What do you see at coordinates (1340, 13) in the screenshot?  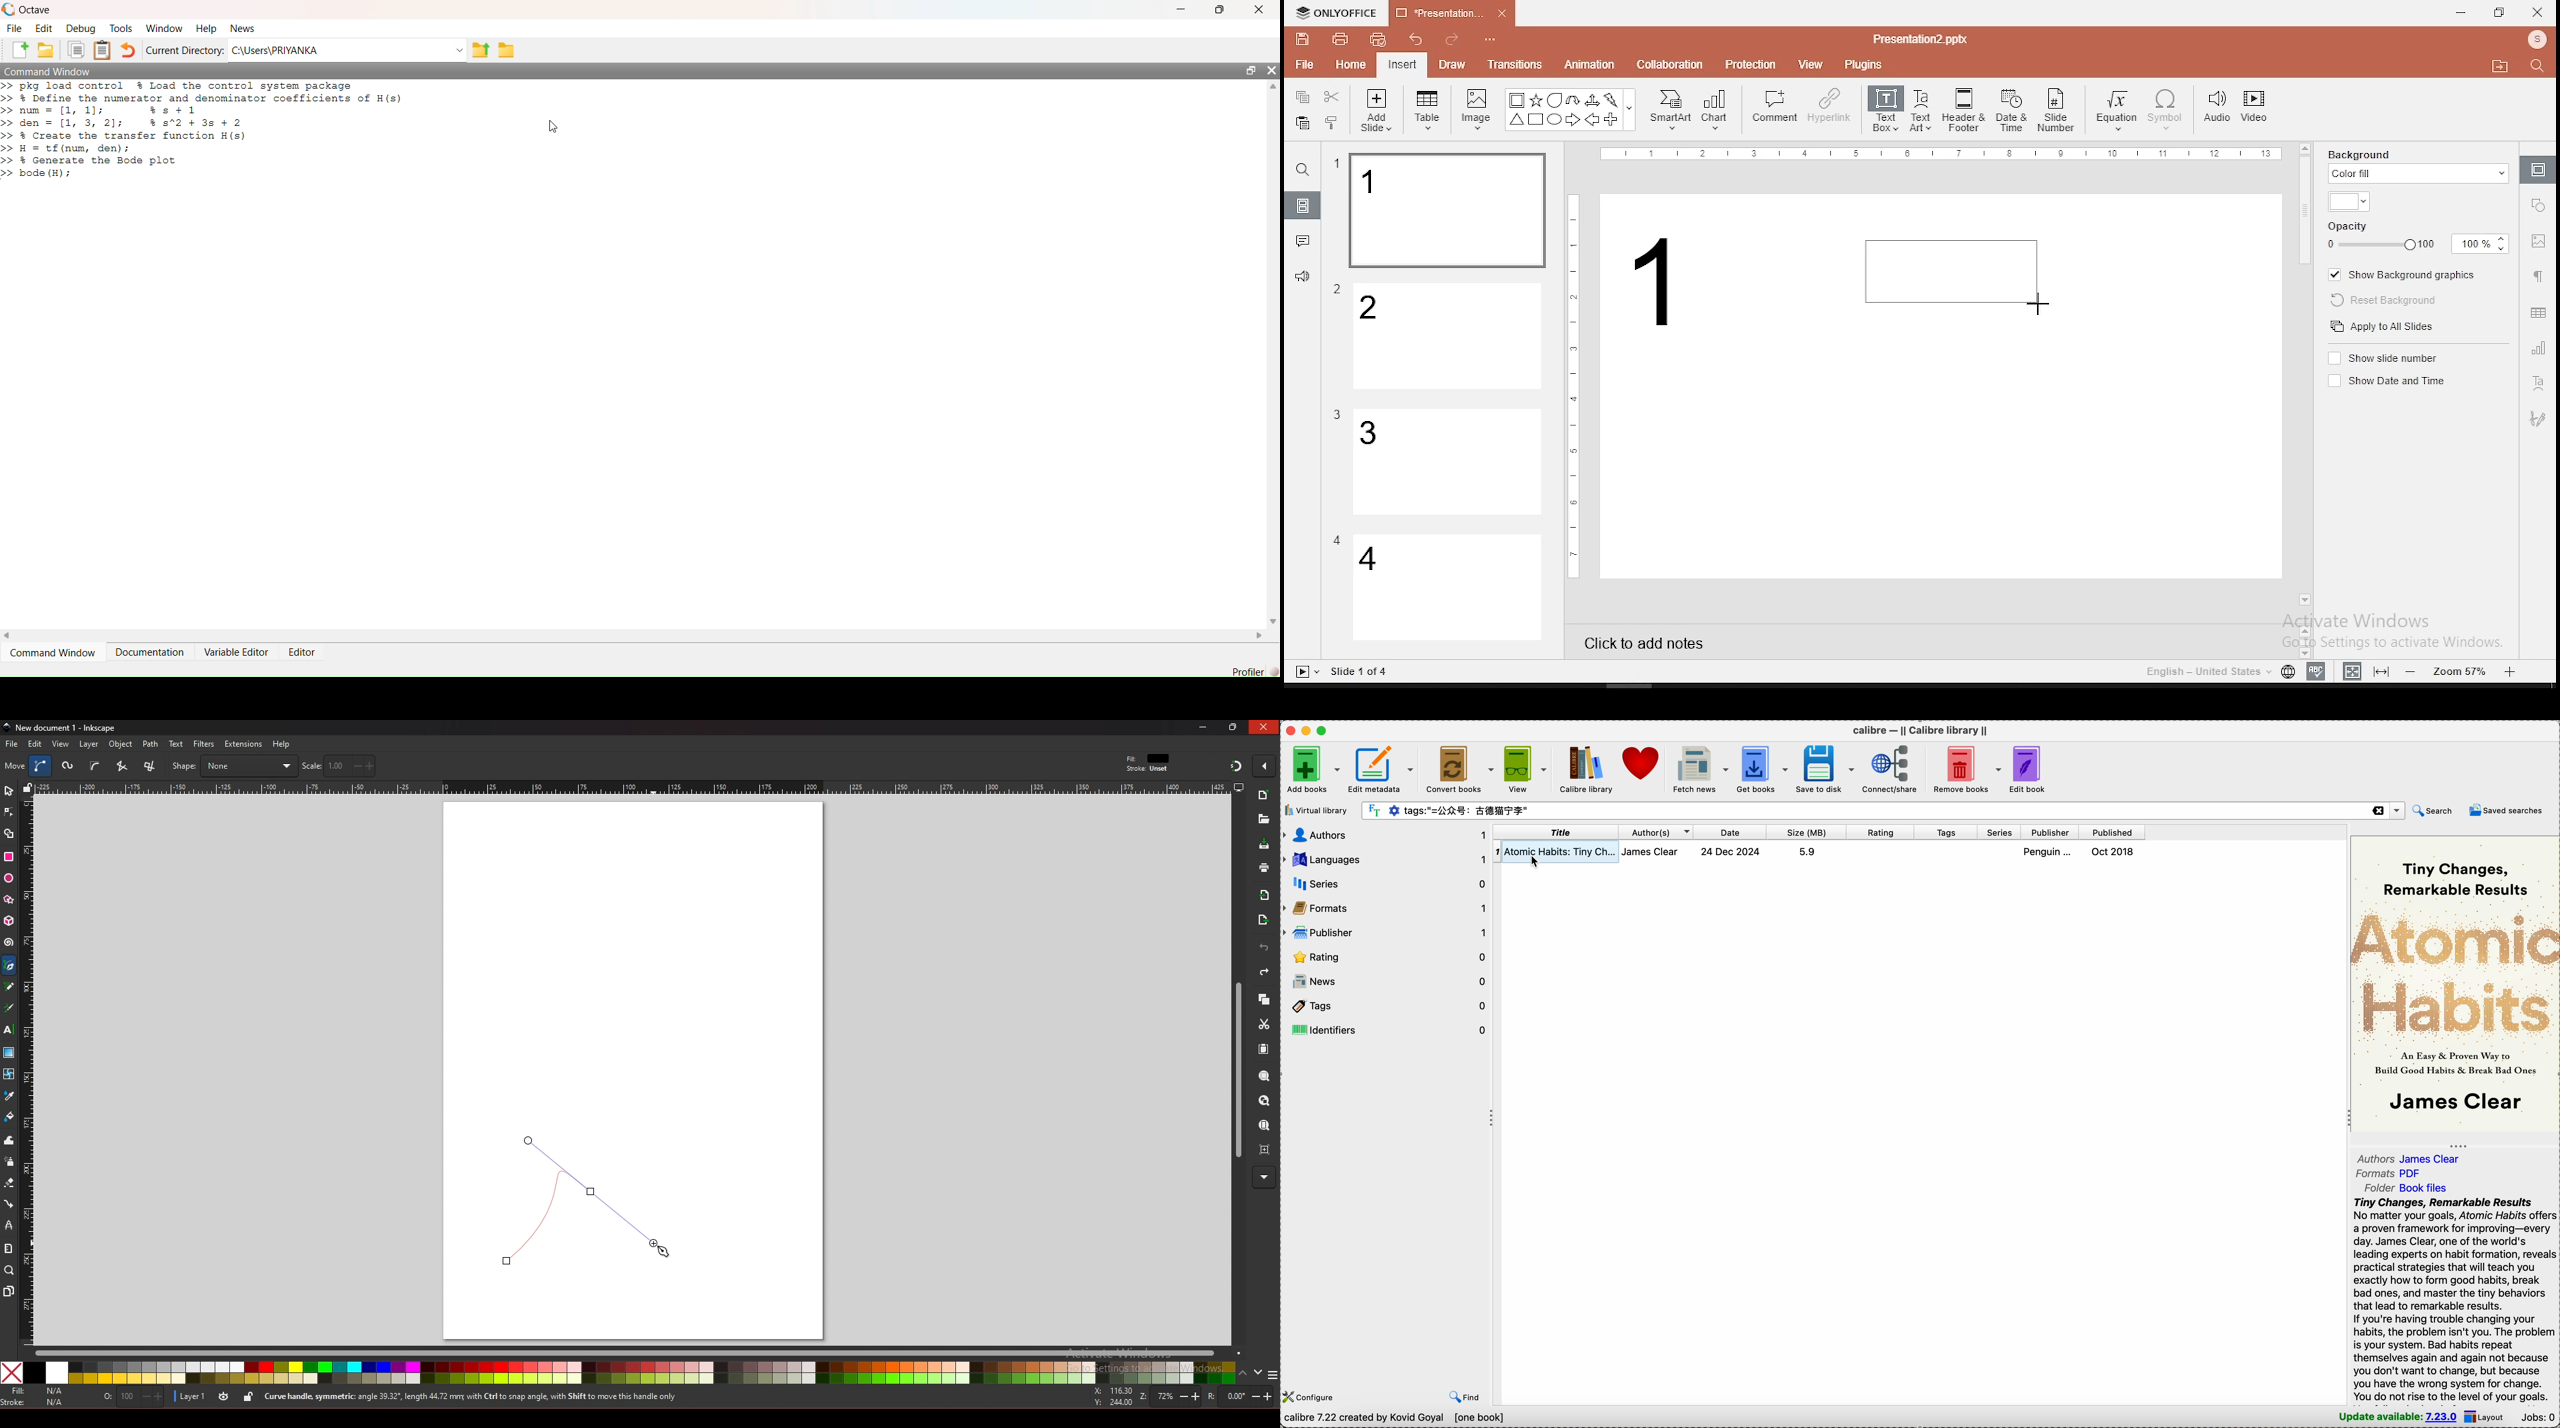 I see `icon` at bounding box center [1340, 13].